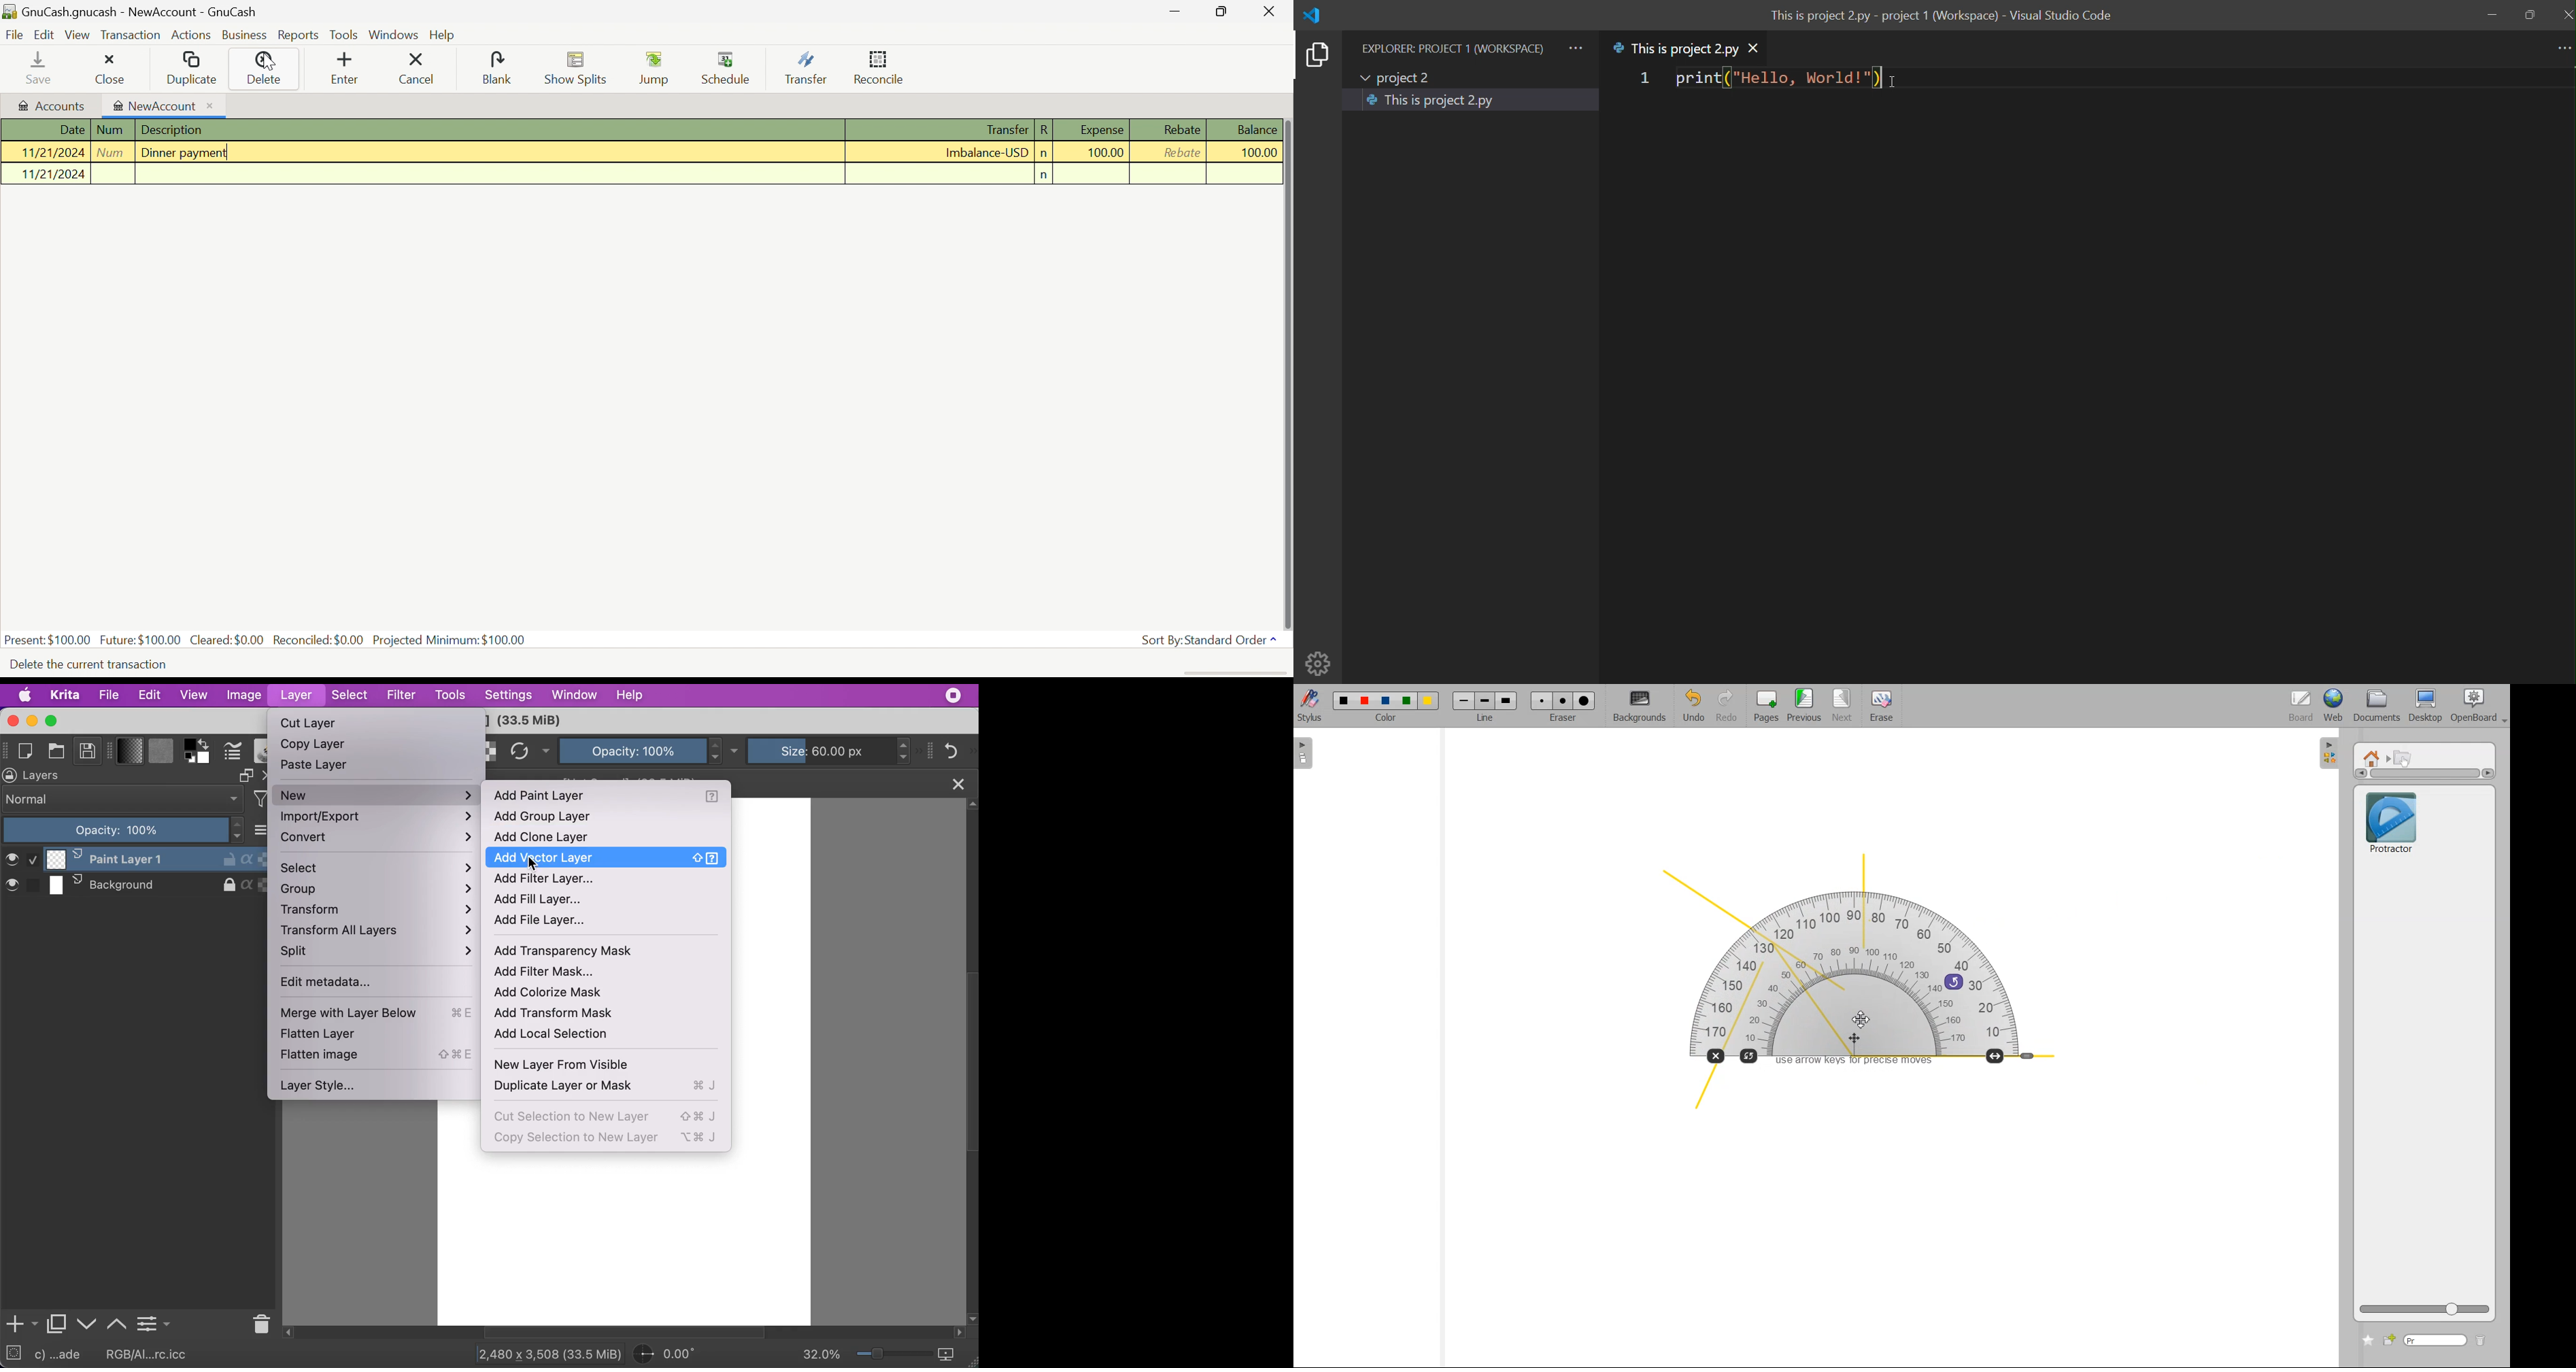  I want to click on help, so click(632, 695).